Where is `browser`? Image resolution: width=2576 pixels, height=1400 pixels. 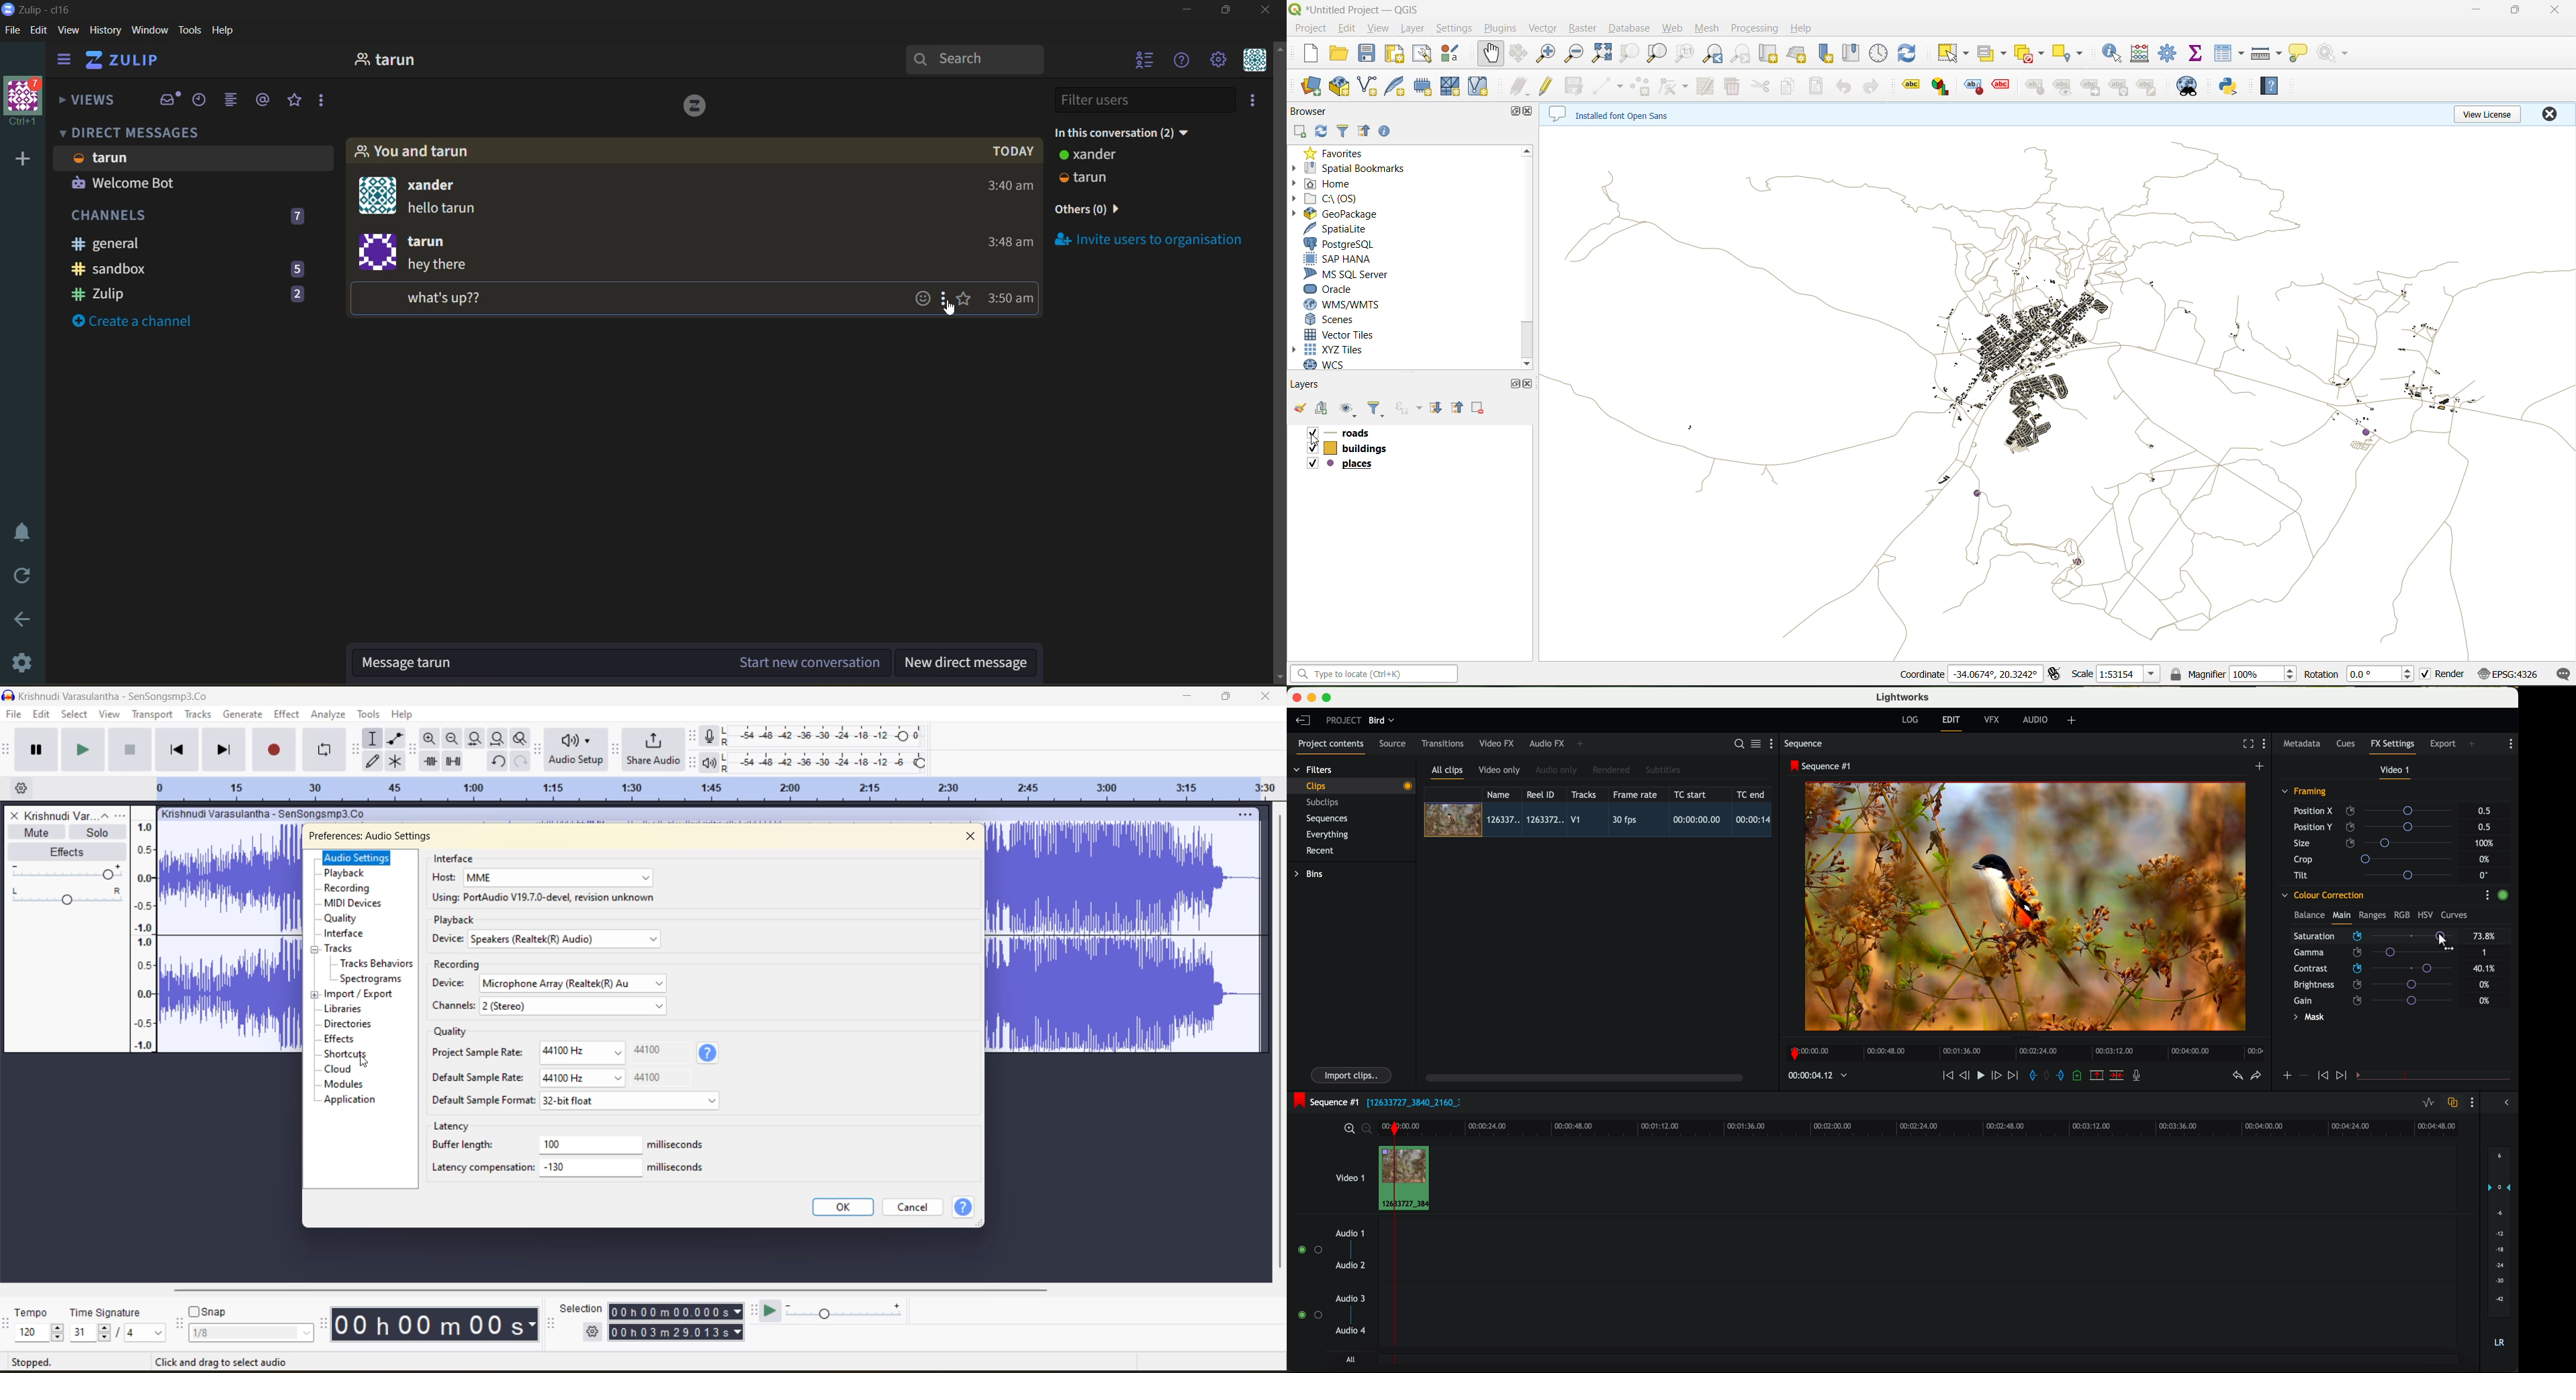 browser is located at coordinates (1314, 114).